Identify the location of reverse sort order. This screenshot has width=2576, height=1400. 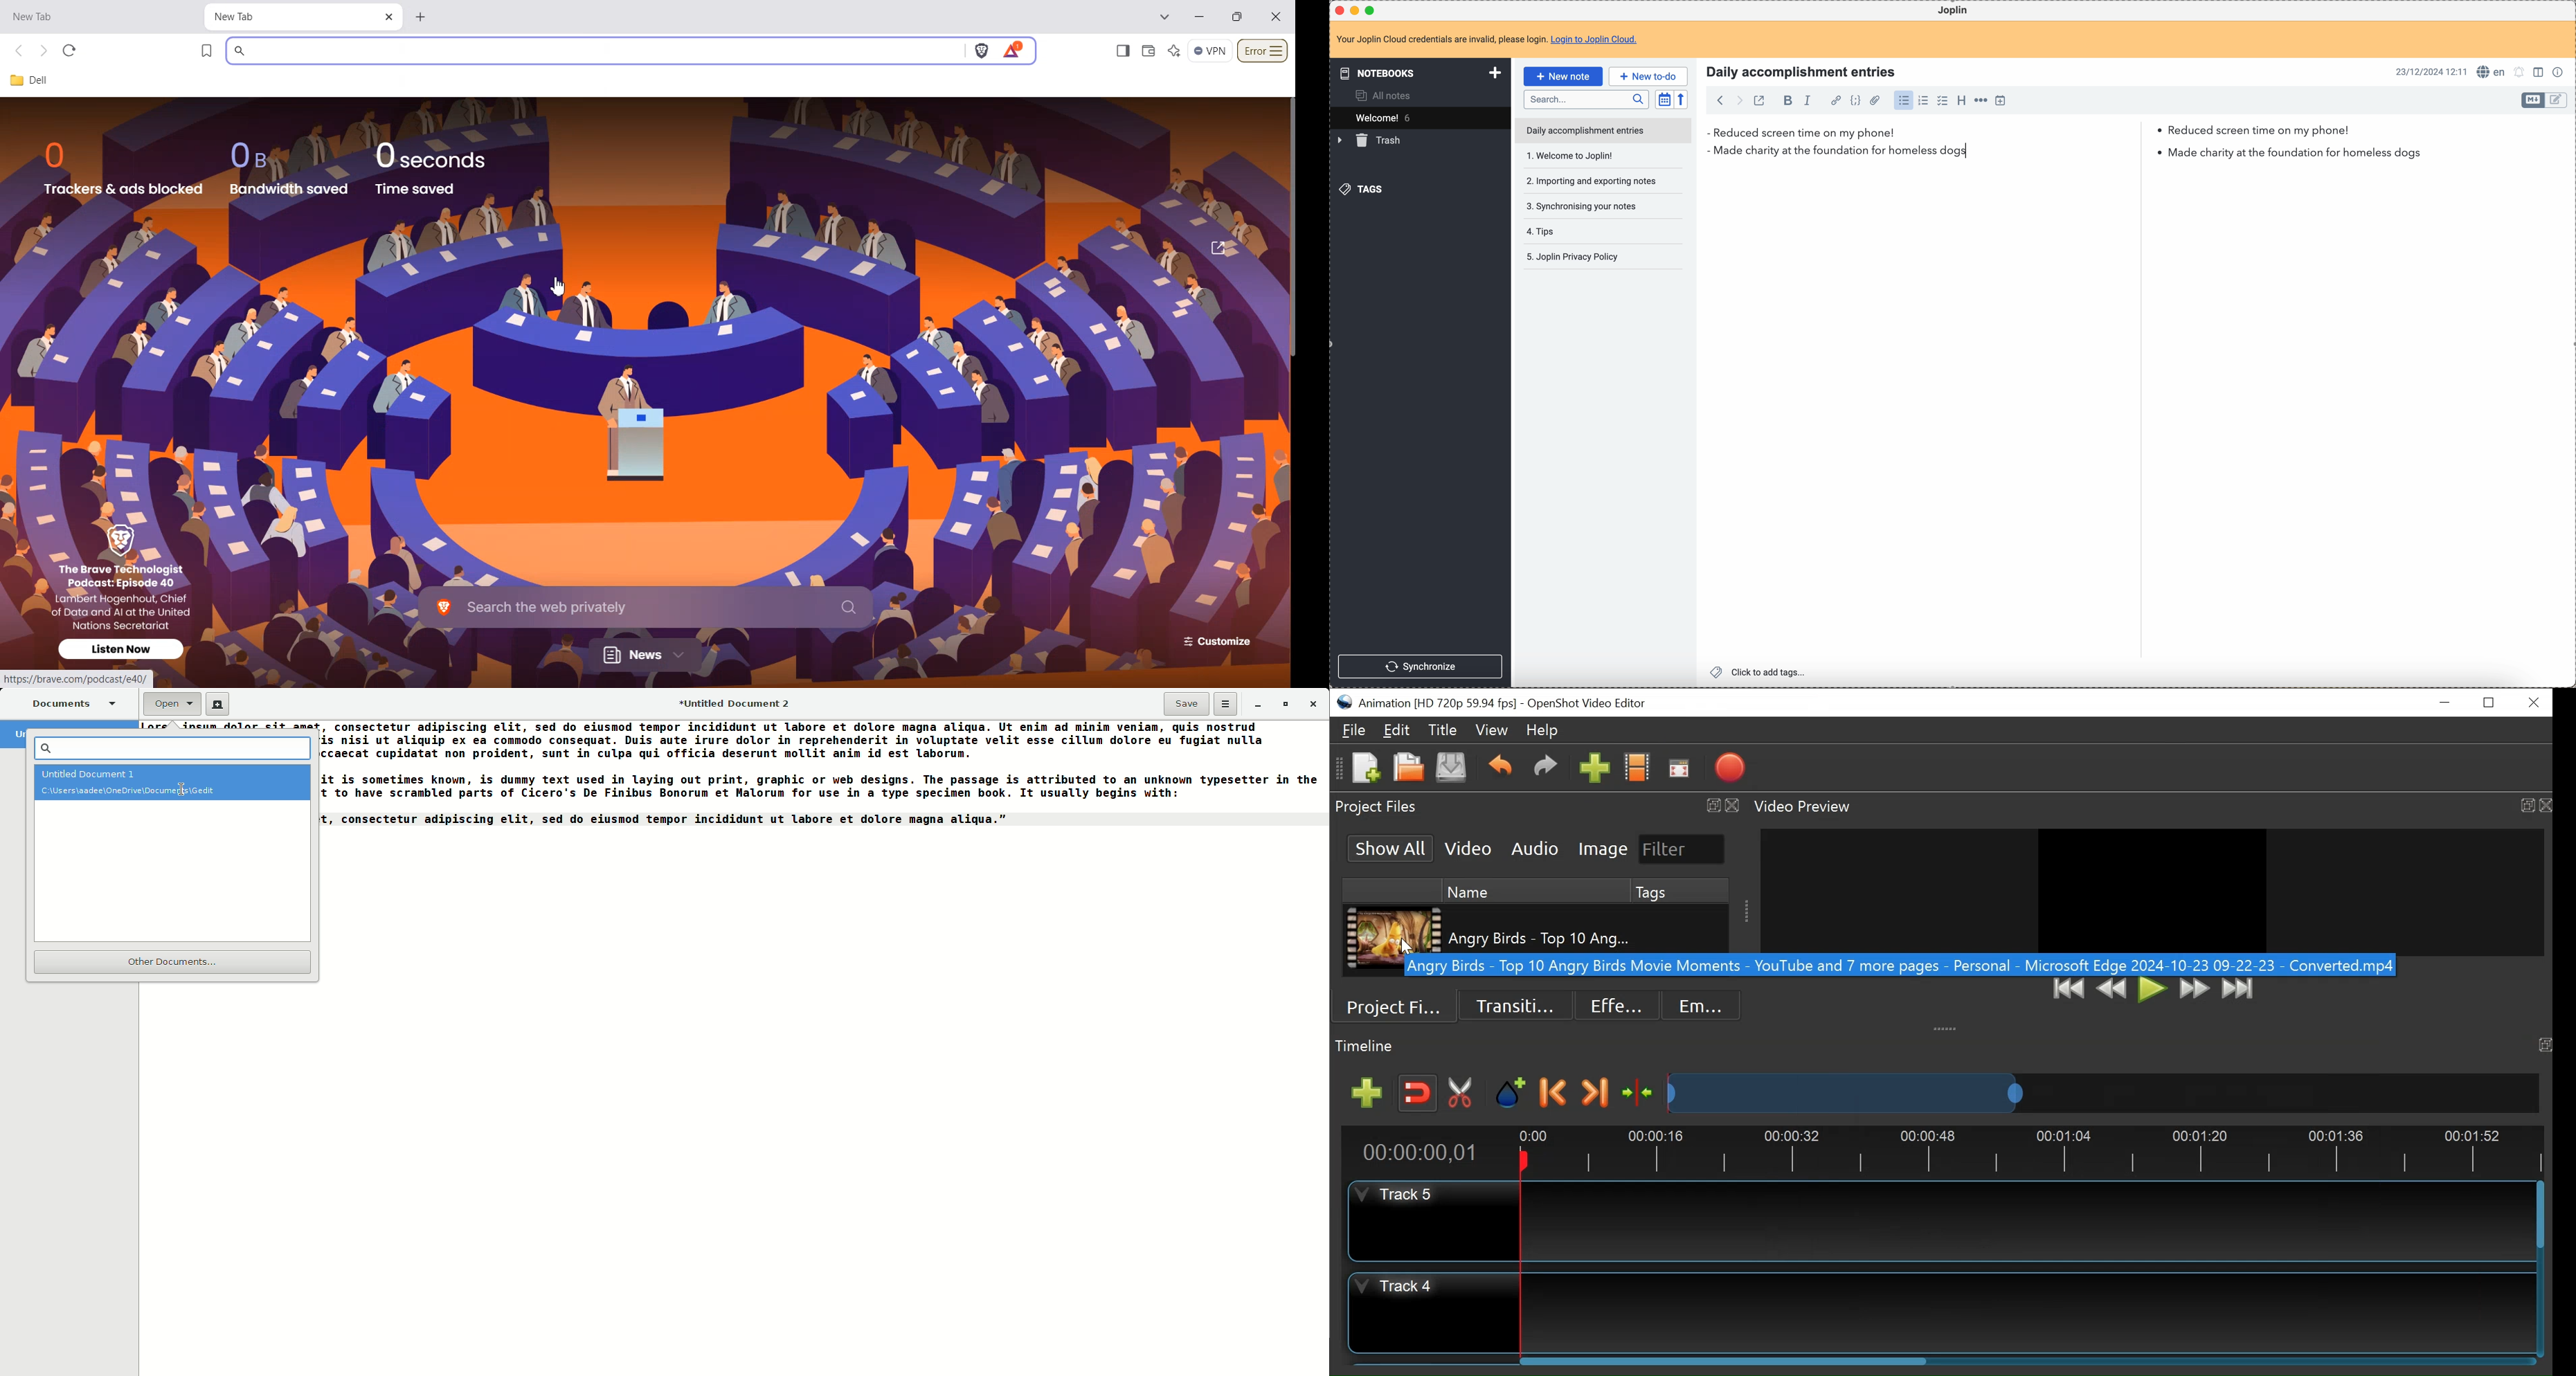
(1681, 99).